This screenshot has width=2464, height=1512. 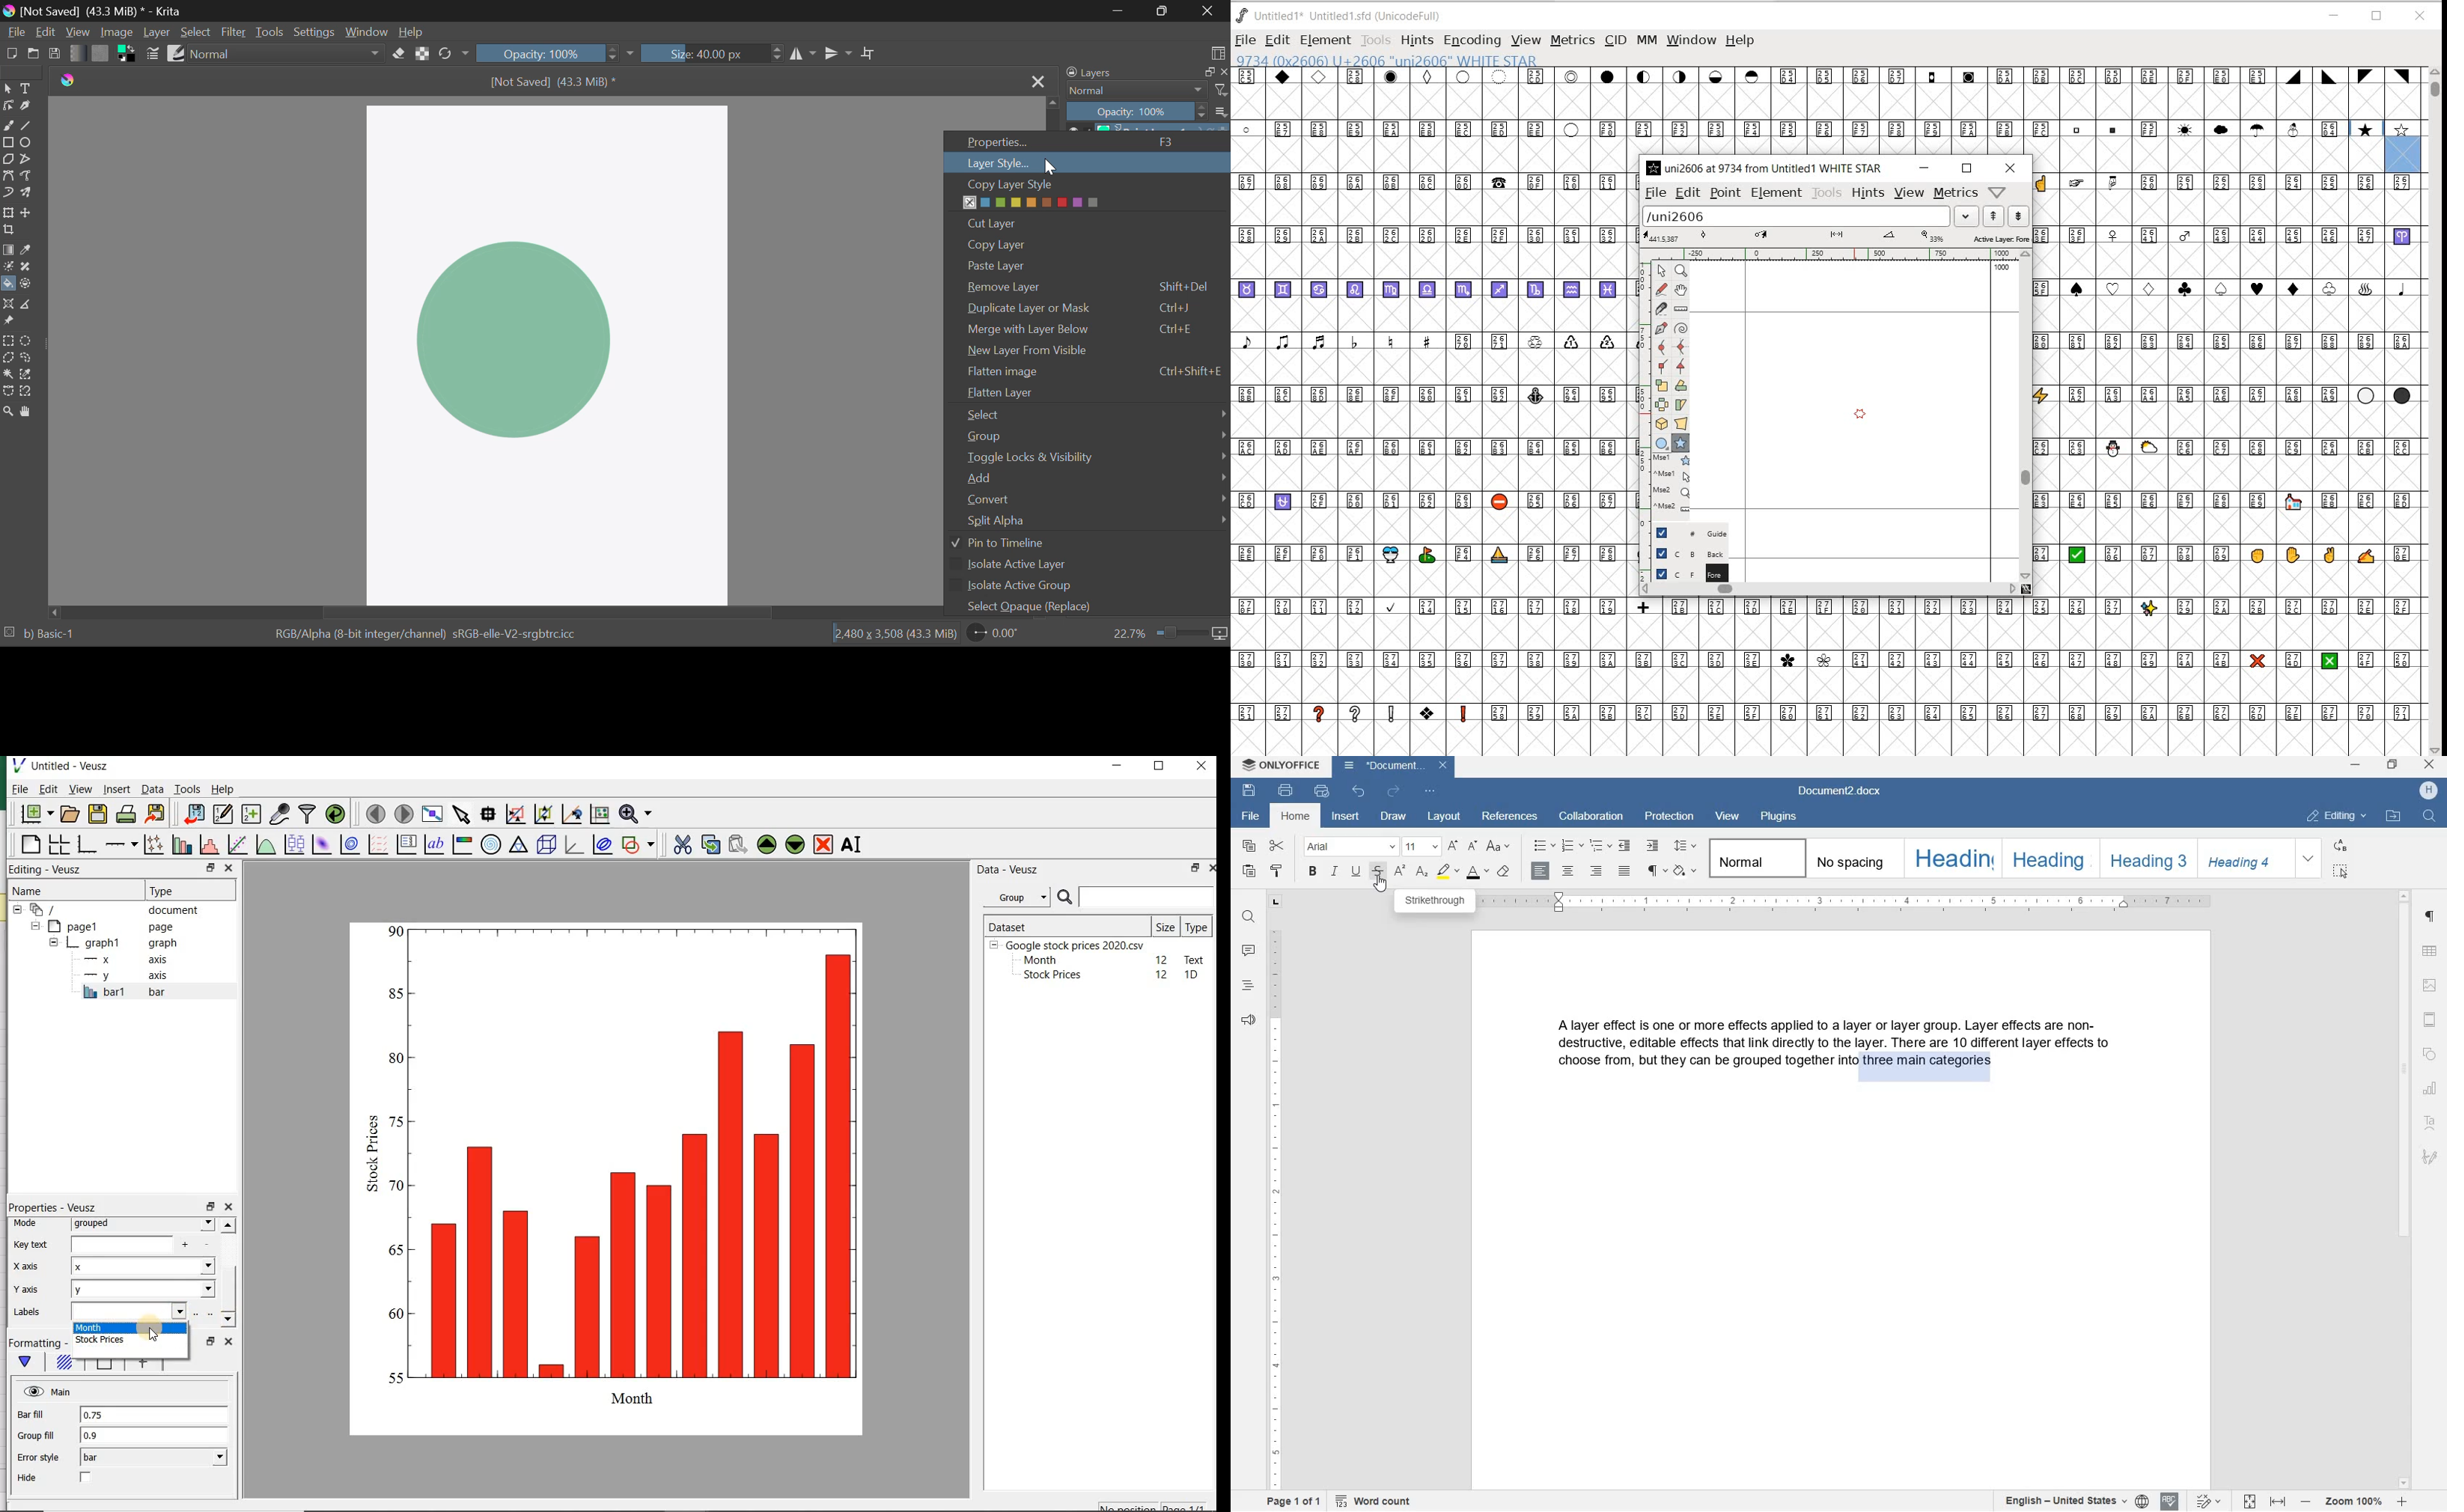 What do you see at coordinates (1247, 1020) in the screenshot?
I see `feedback and surpport` at bounding box center [1247, 1020].